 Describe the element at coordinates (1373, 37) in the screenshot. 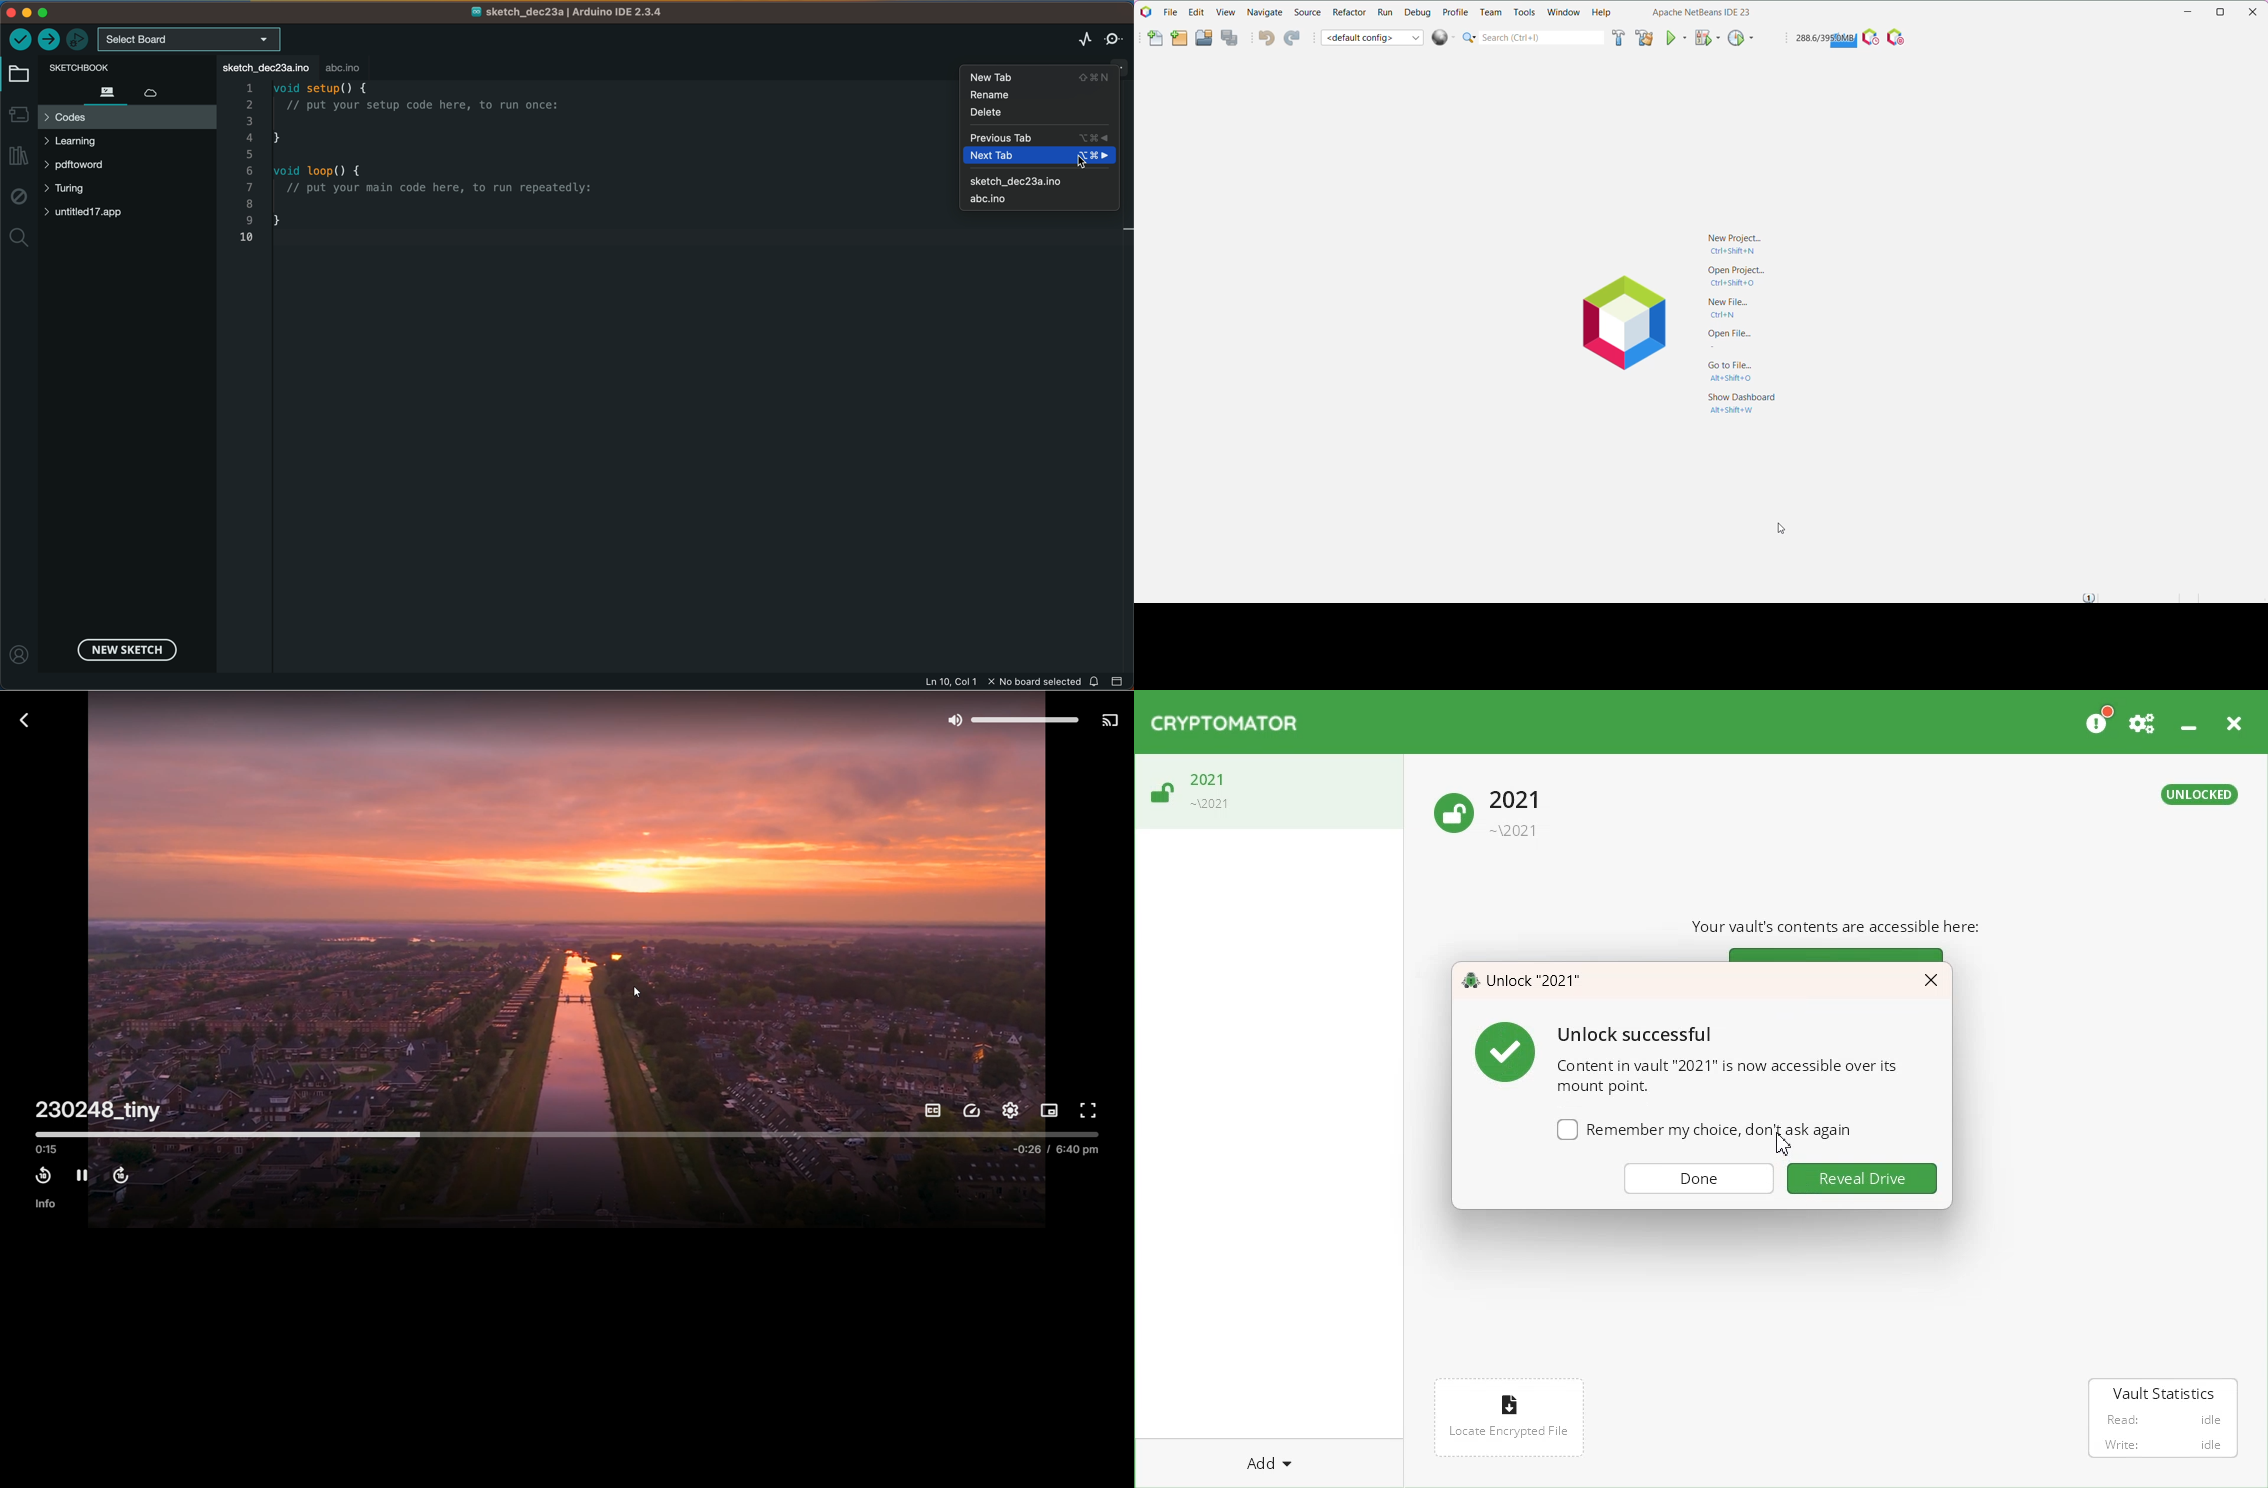

I see `Set Project Configuration` at that location.